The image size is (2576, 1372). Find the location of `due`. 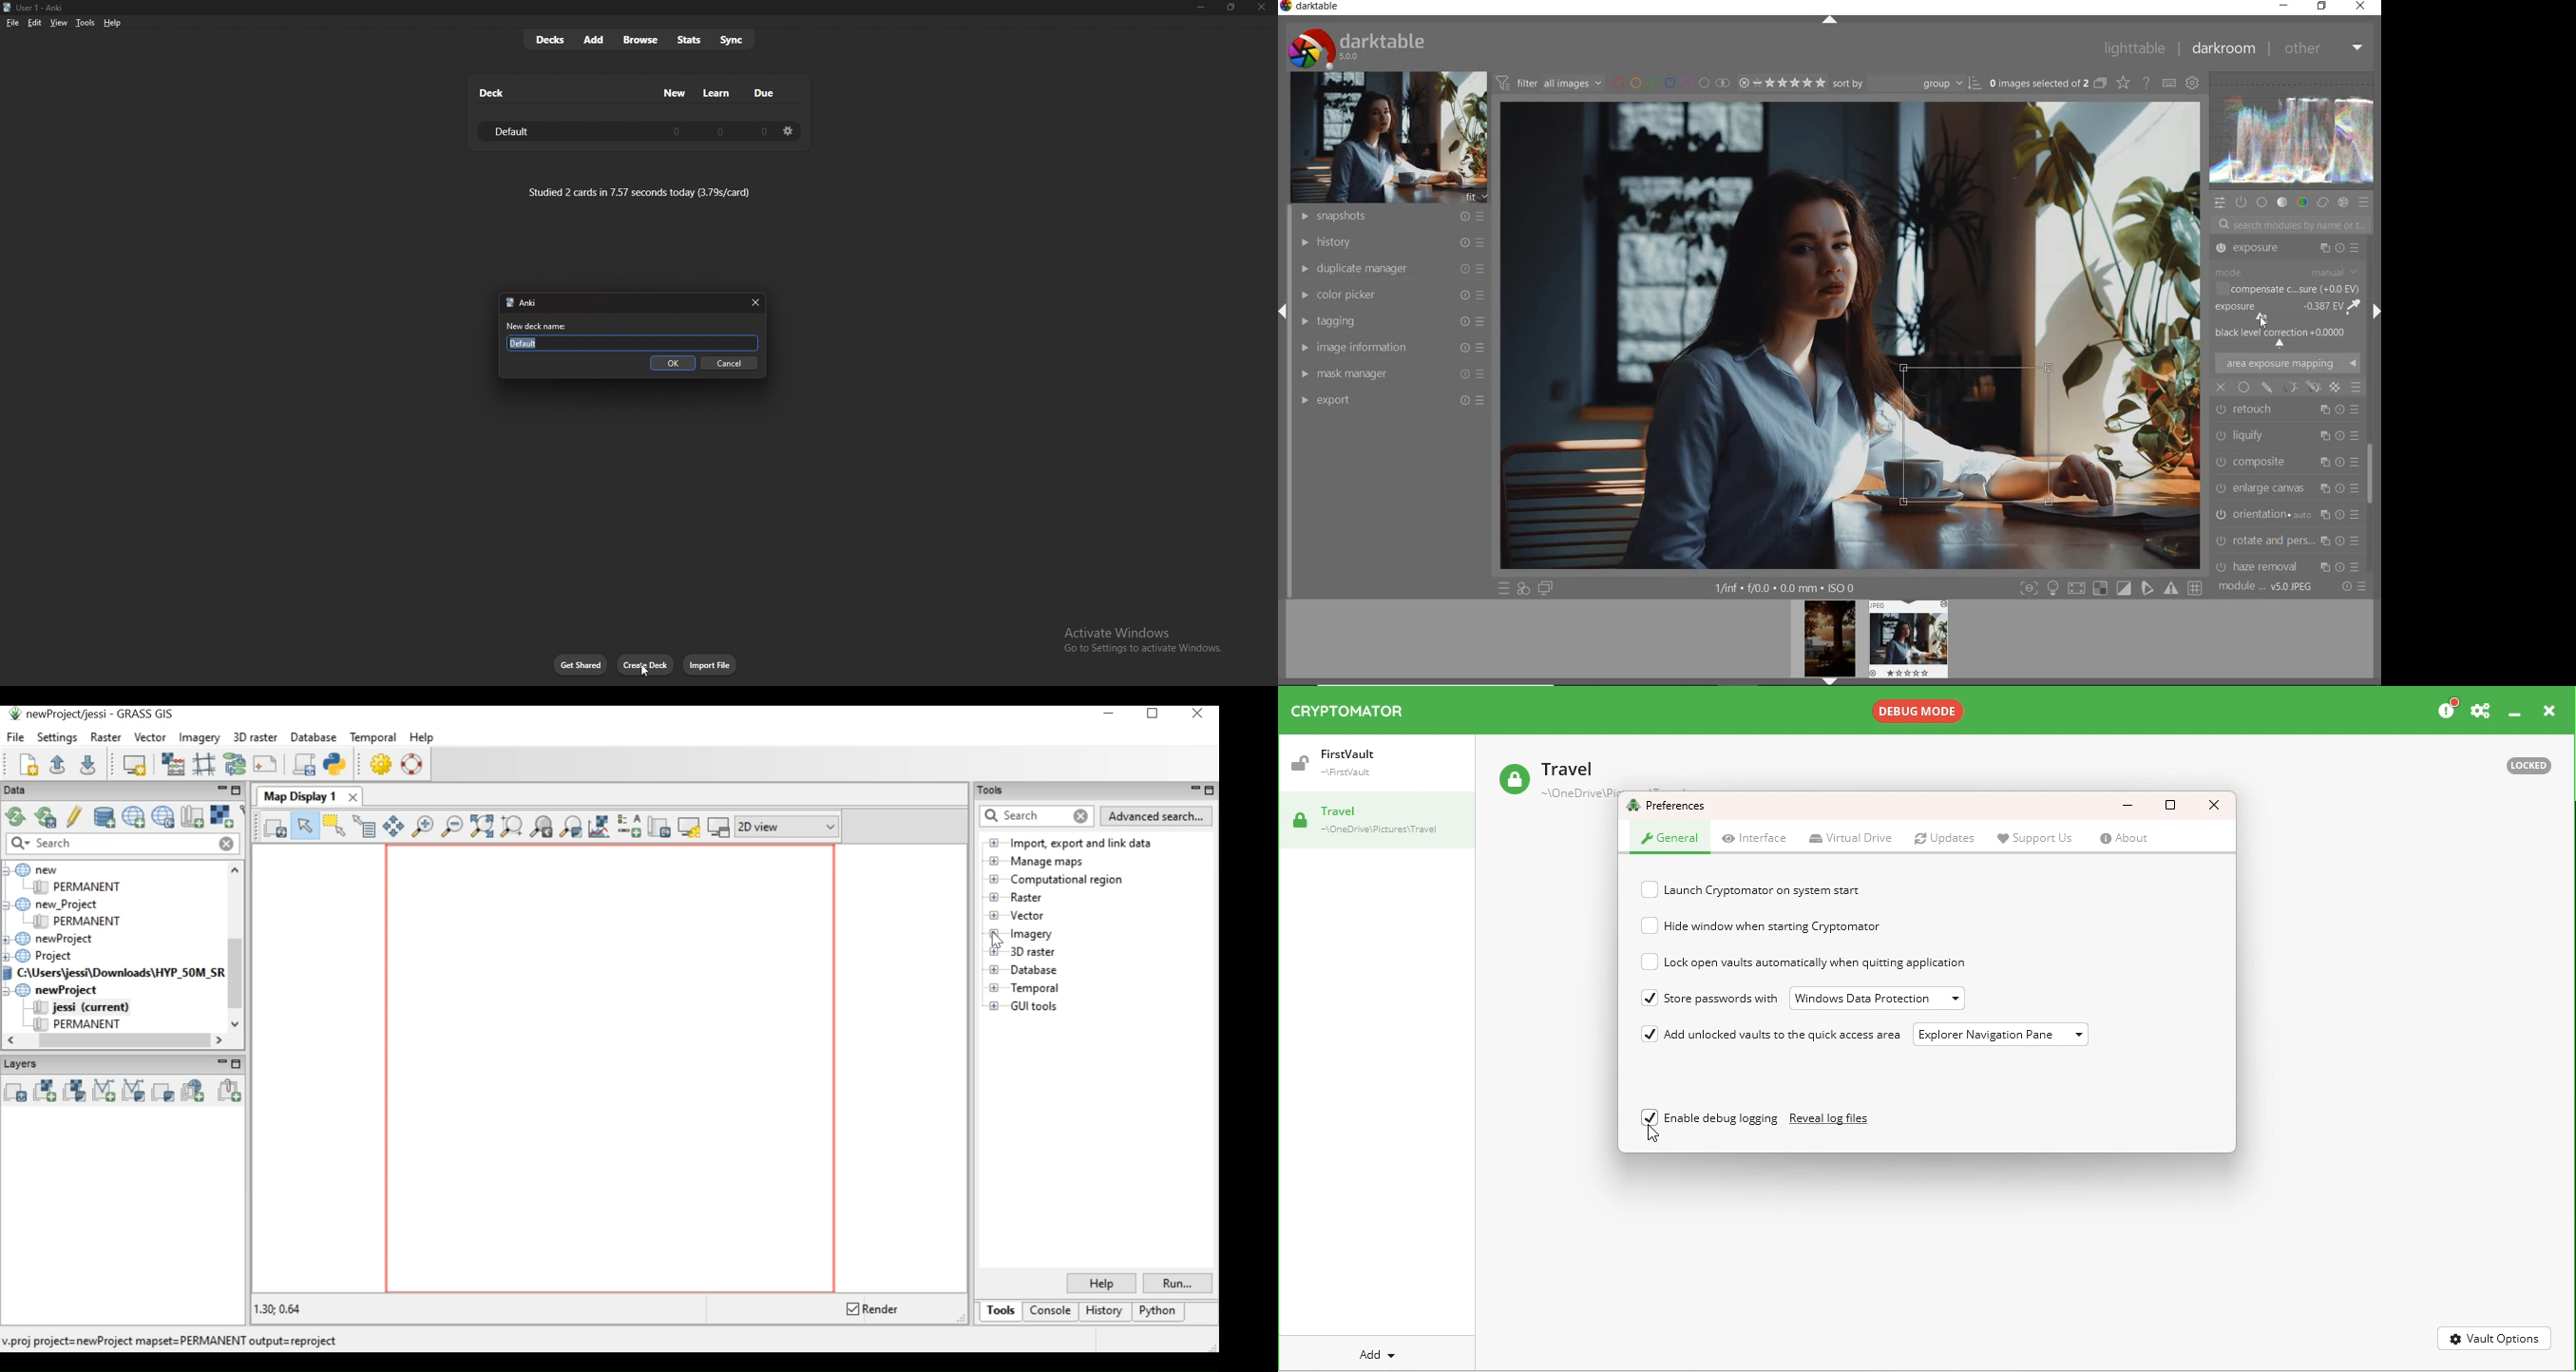

due is located at coordinates (763, 93).